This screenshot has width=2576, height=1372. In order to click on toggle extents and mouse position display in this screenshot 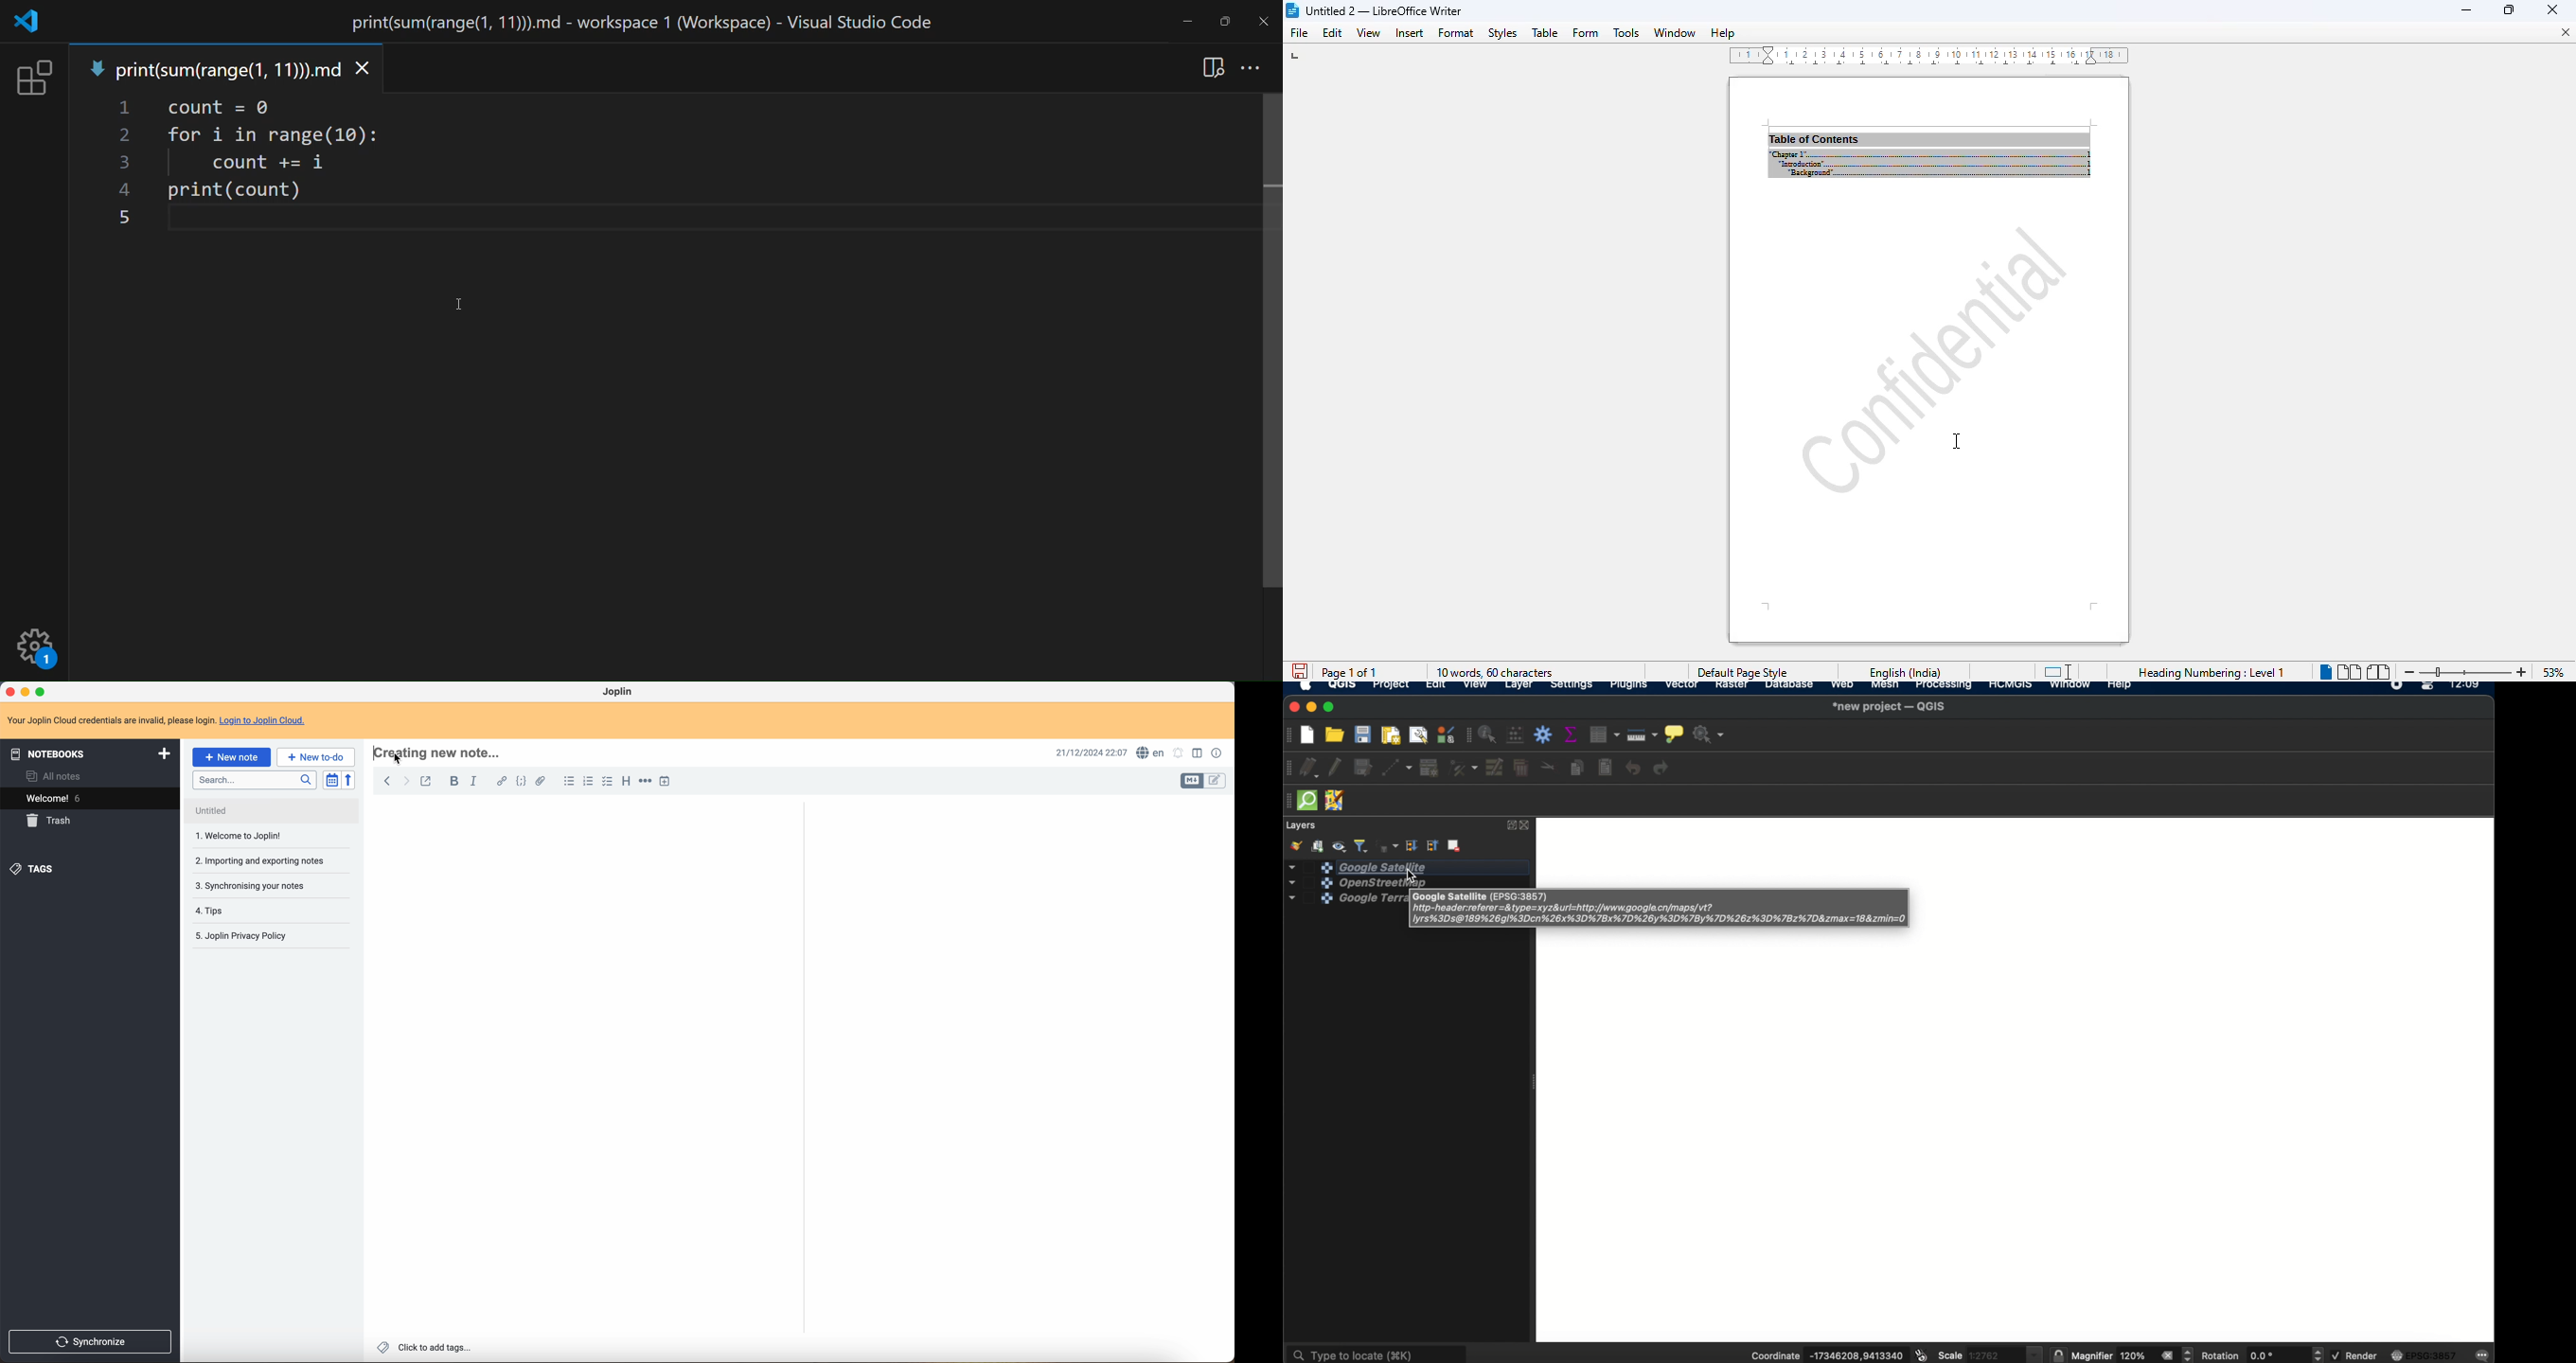, I will do `click(1920, 1355)`.